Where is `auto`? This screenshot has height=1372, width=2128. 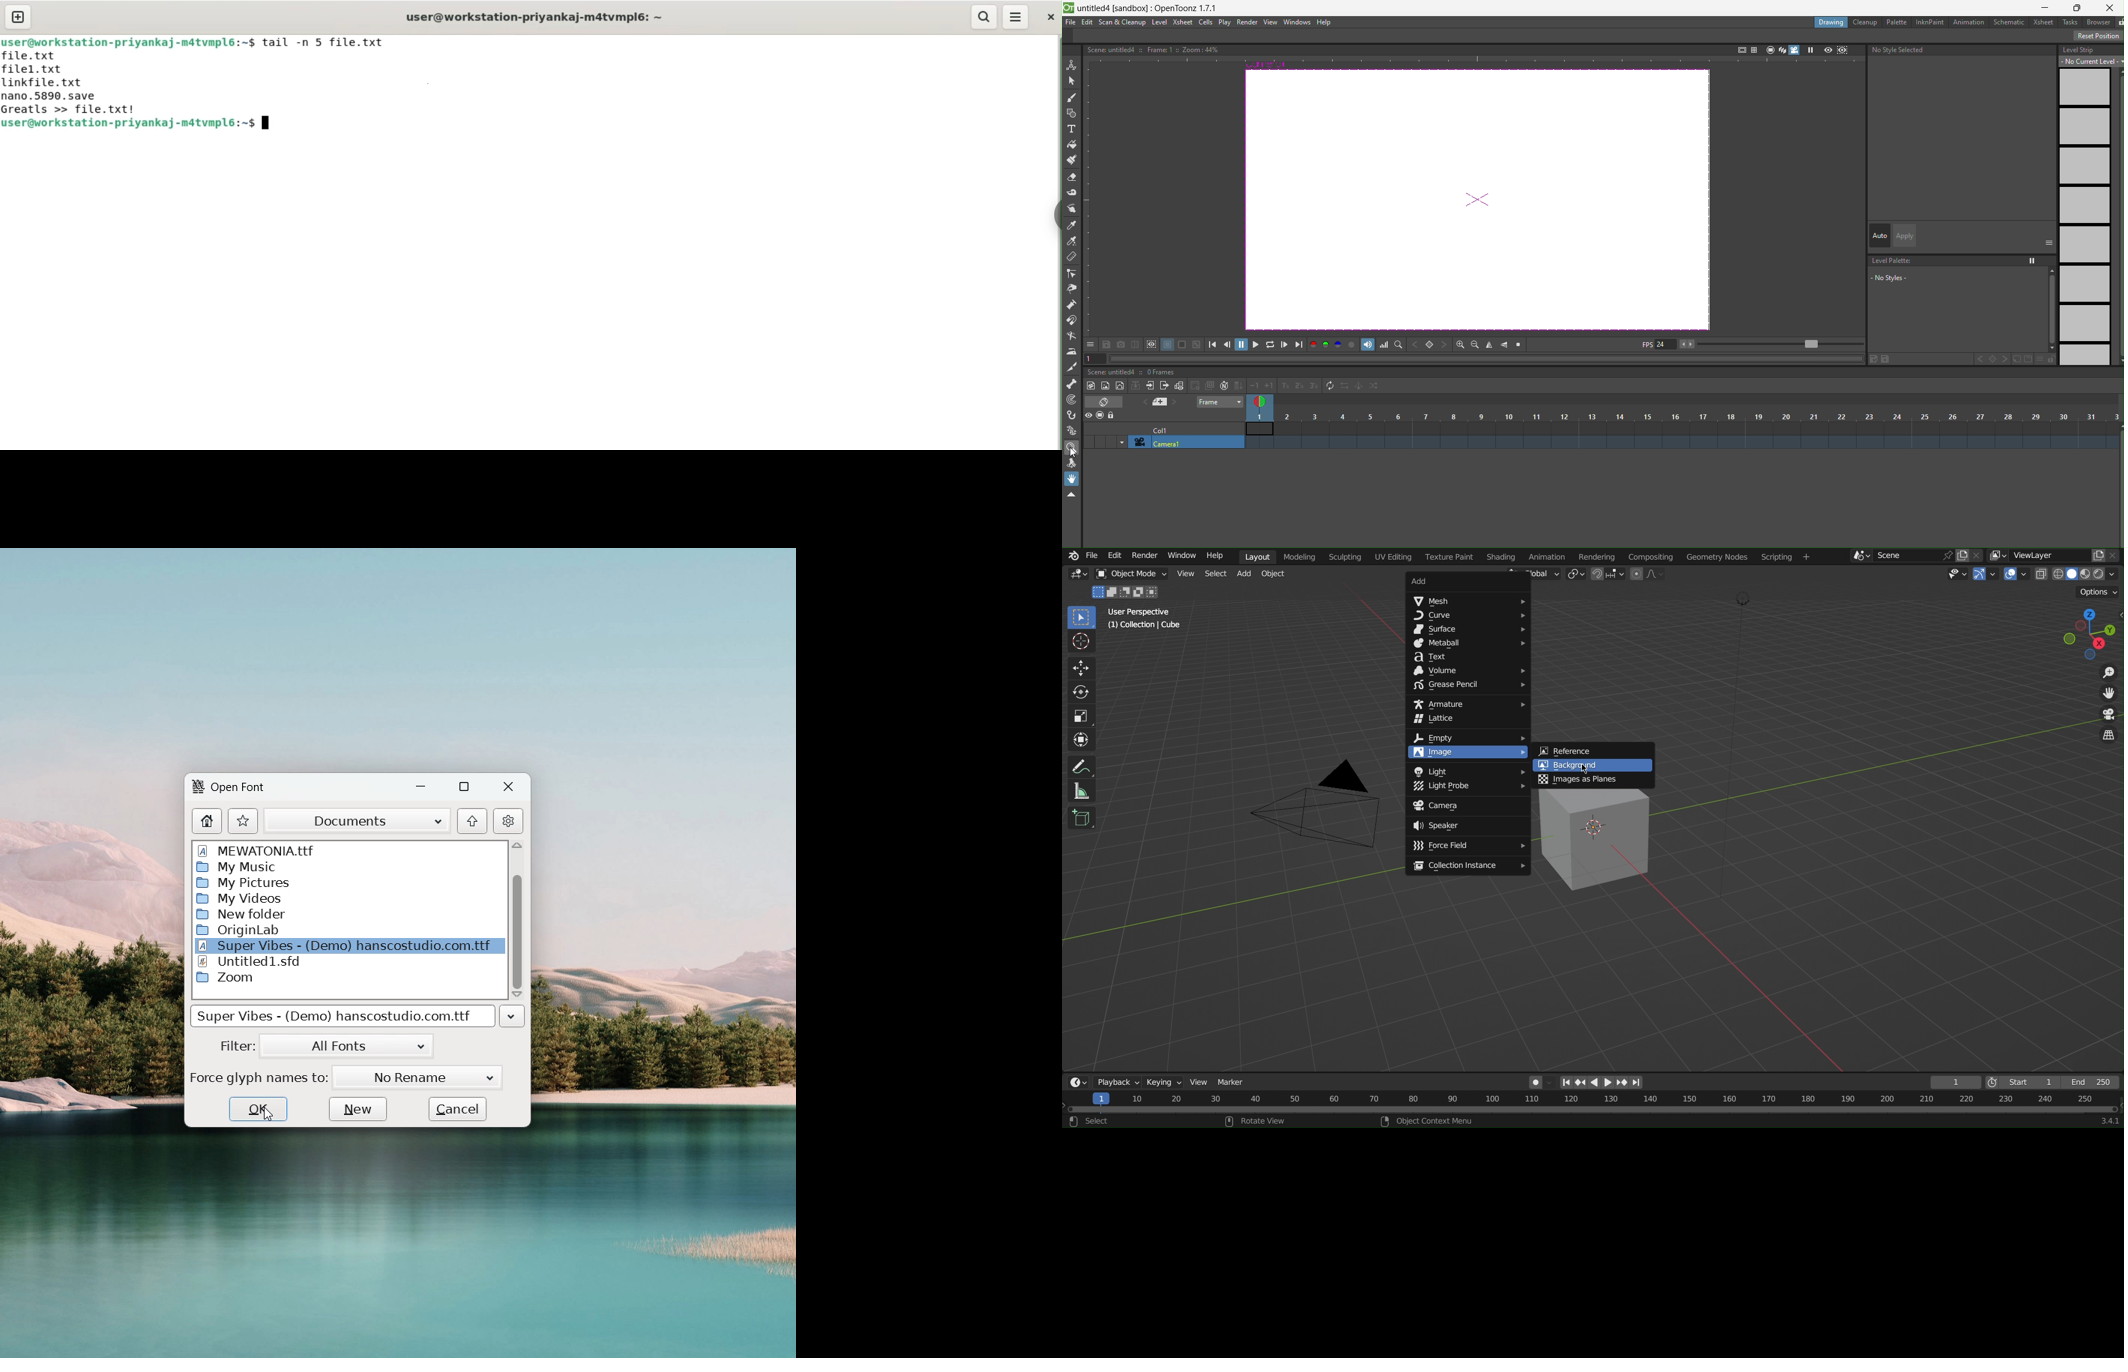 auto is located at coordinates (1879, 235).